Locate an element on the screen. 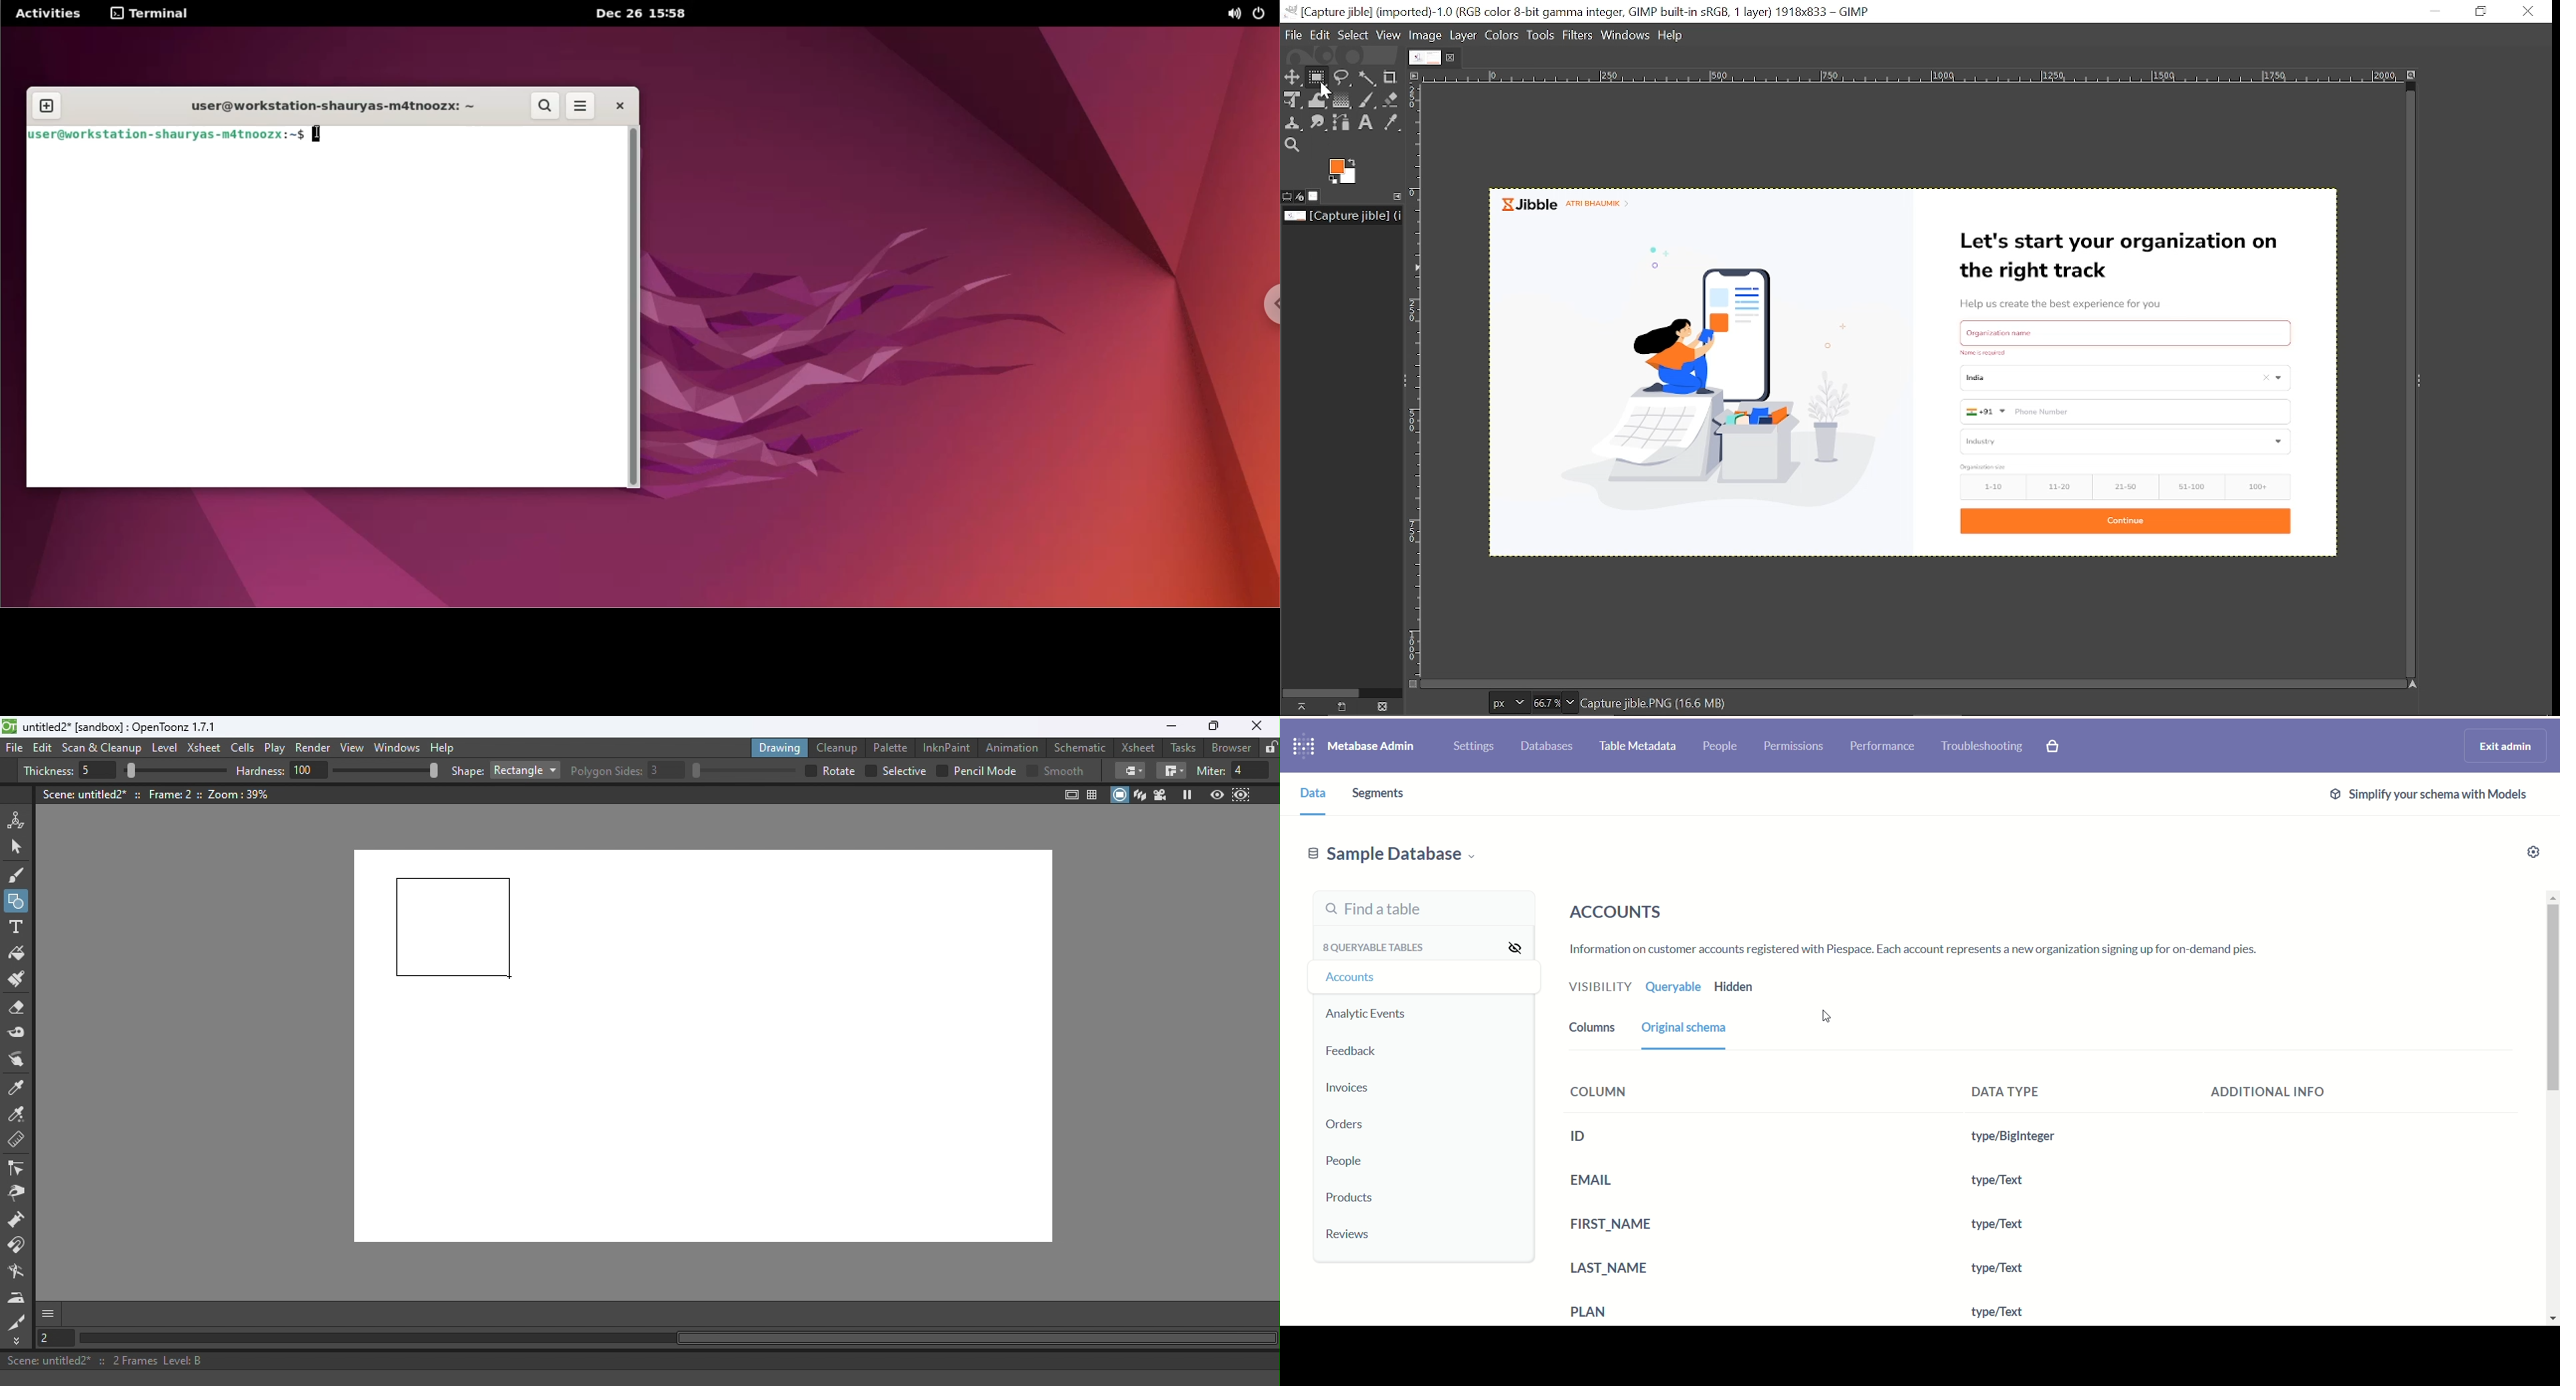  Zoom tool is located at coordinates (1291, 144).